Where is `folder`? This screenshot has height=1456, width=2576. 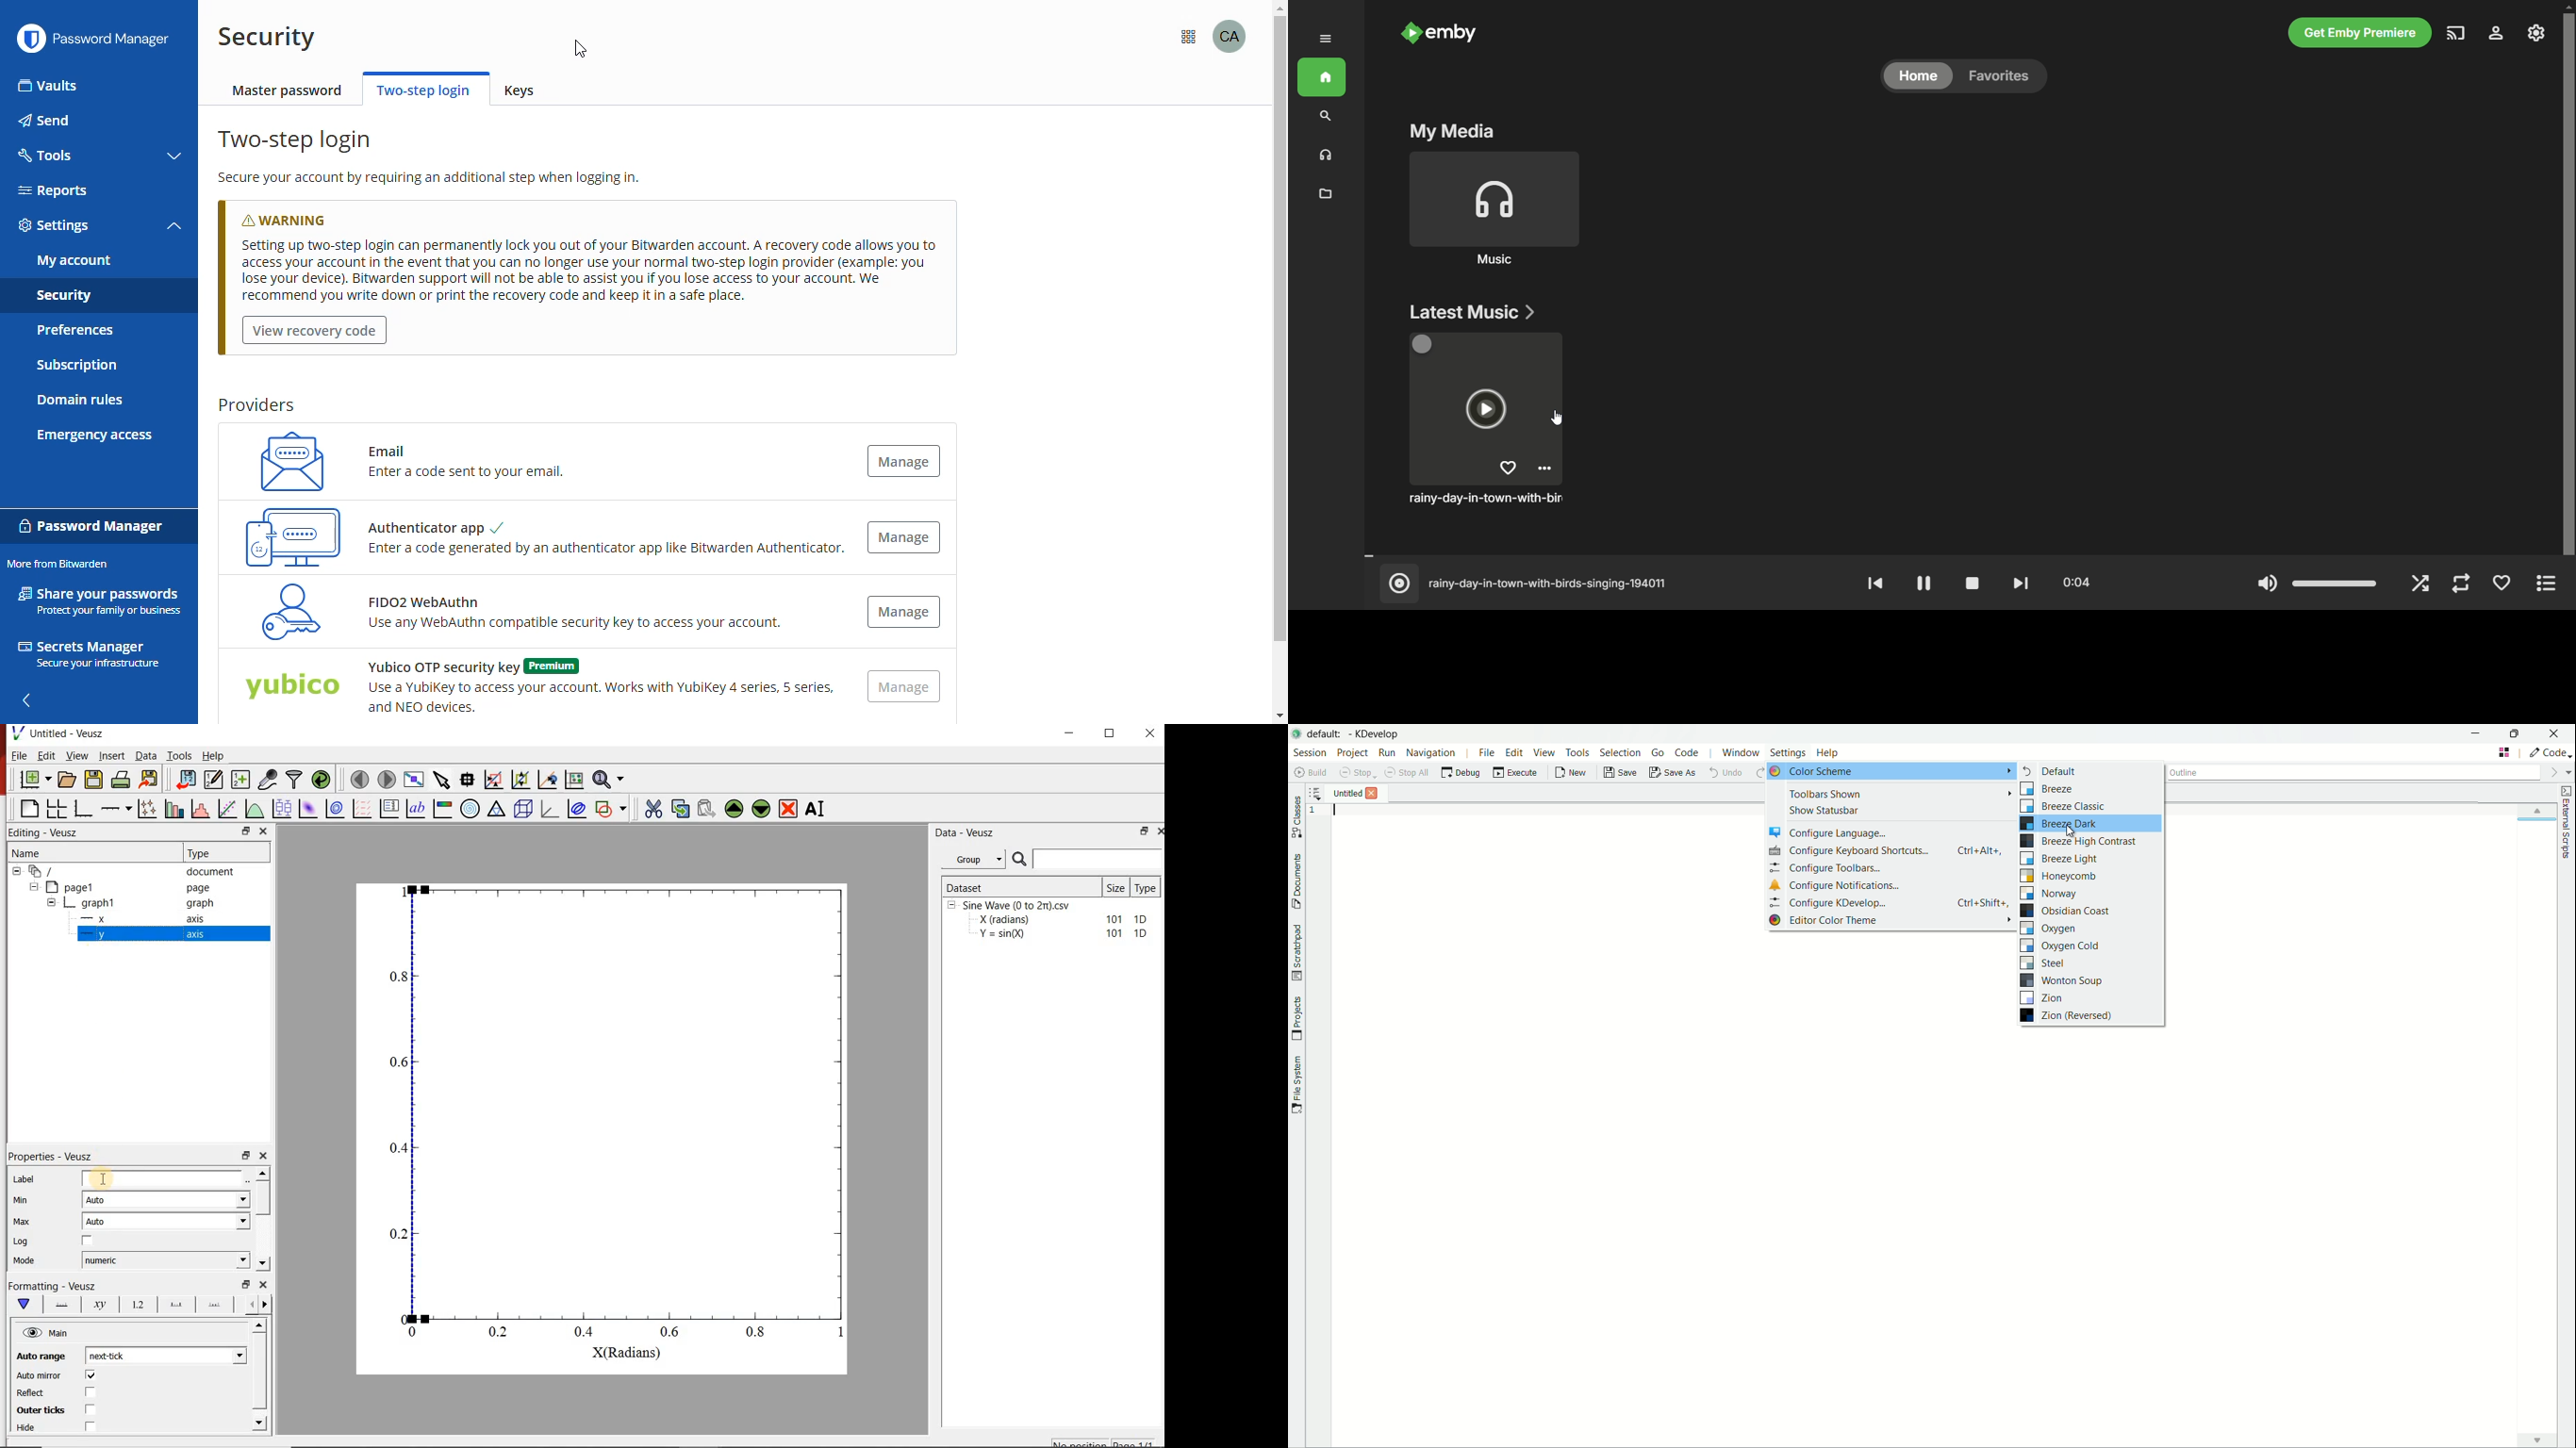 folder is located at coordinates (1328, 194).